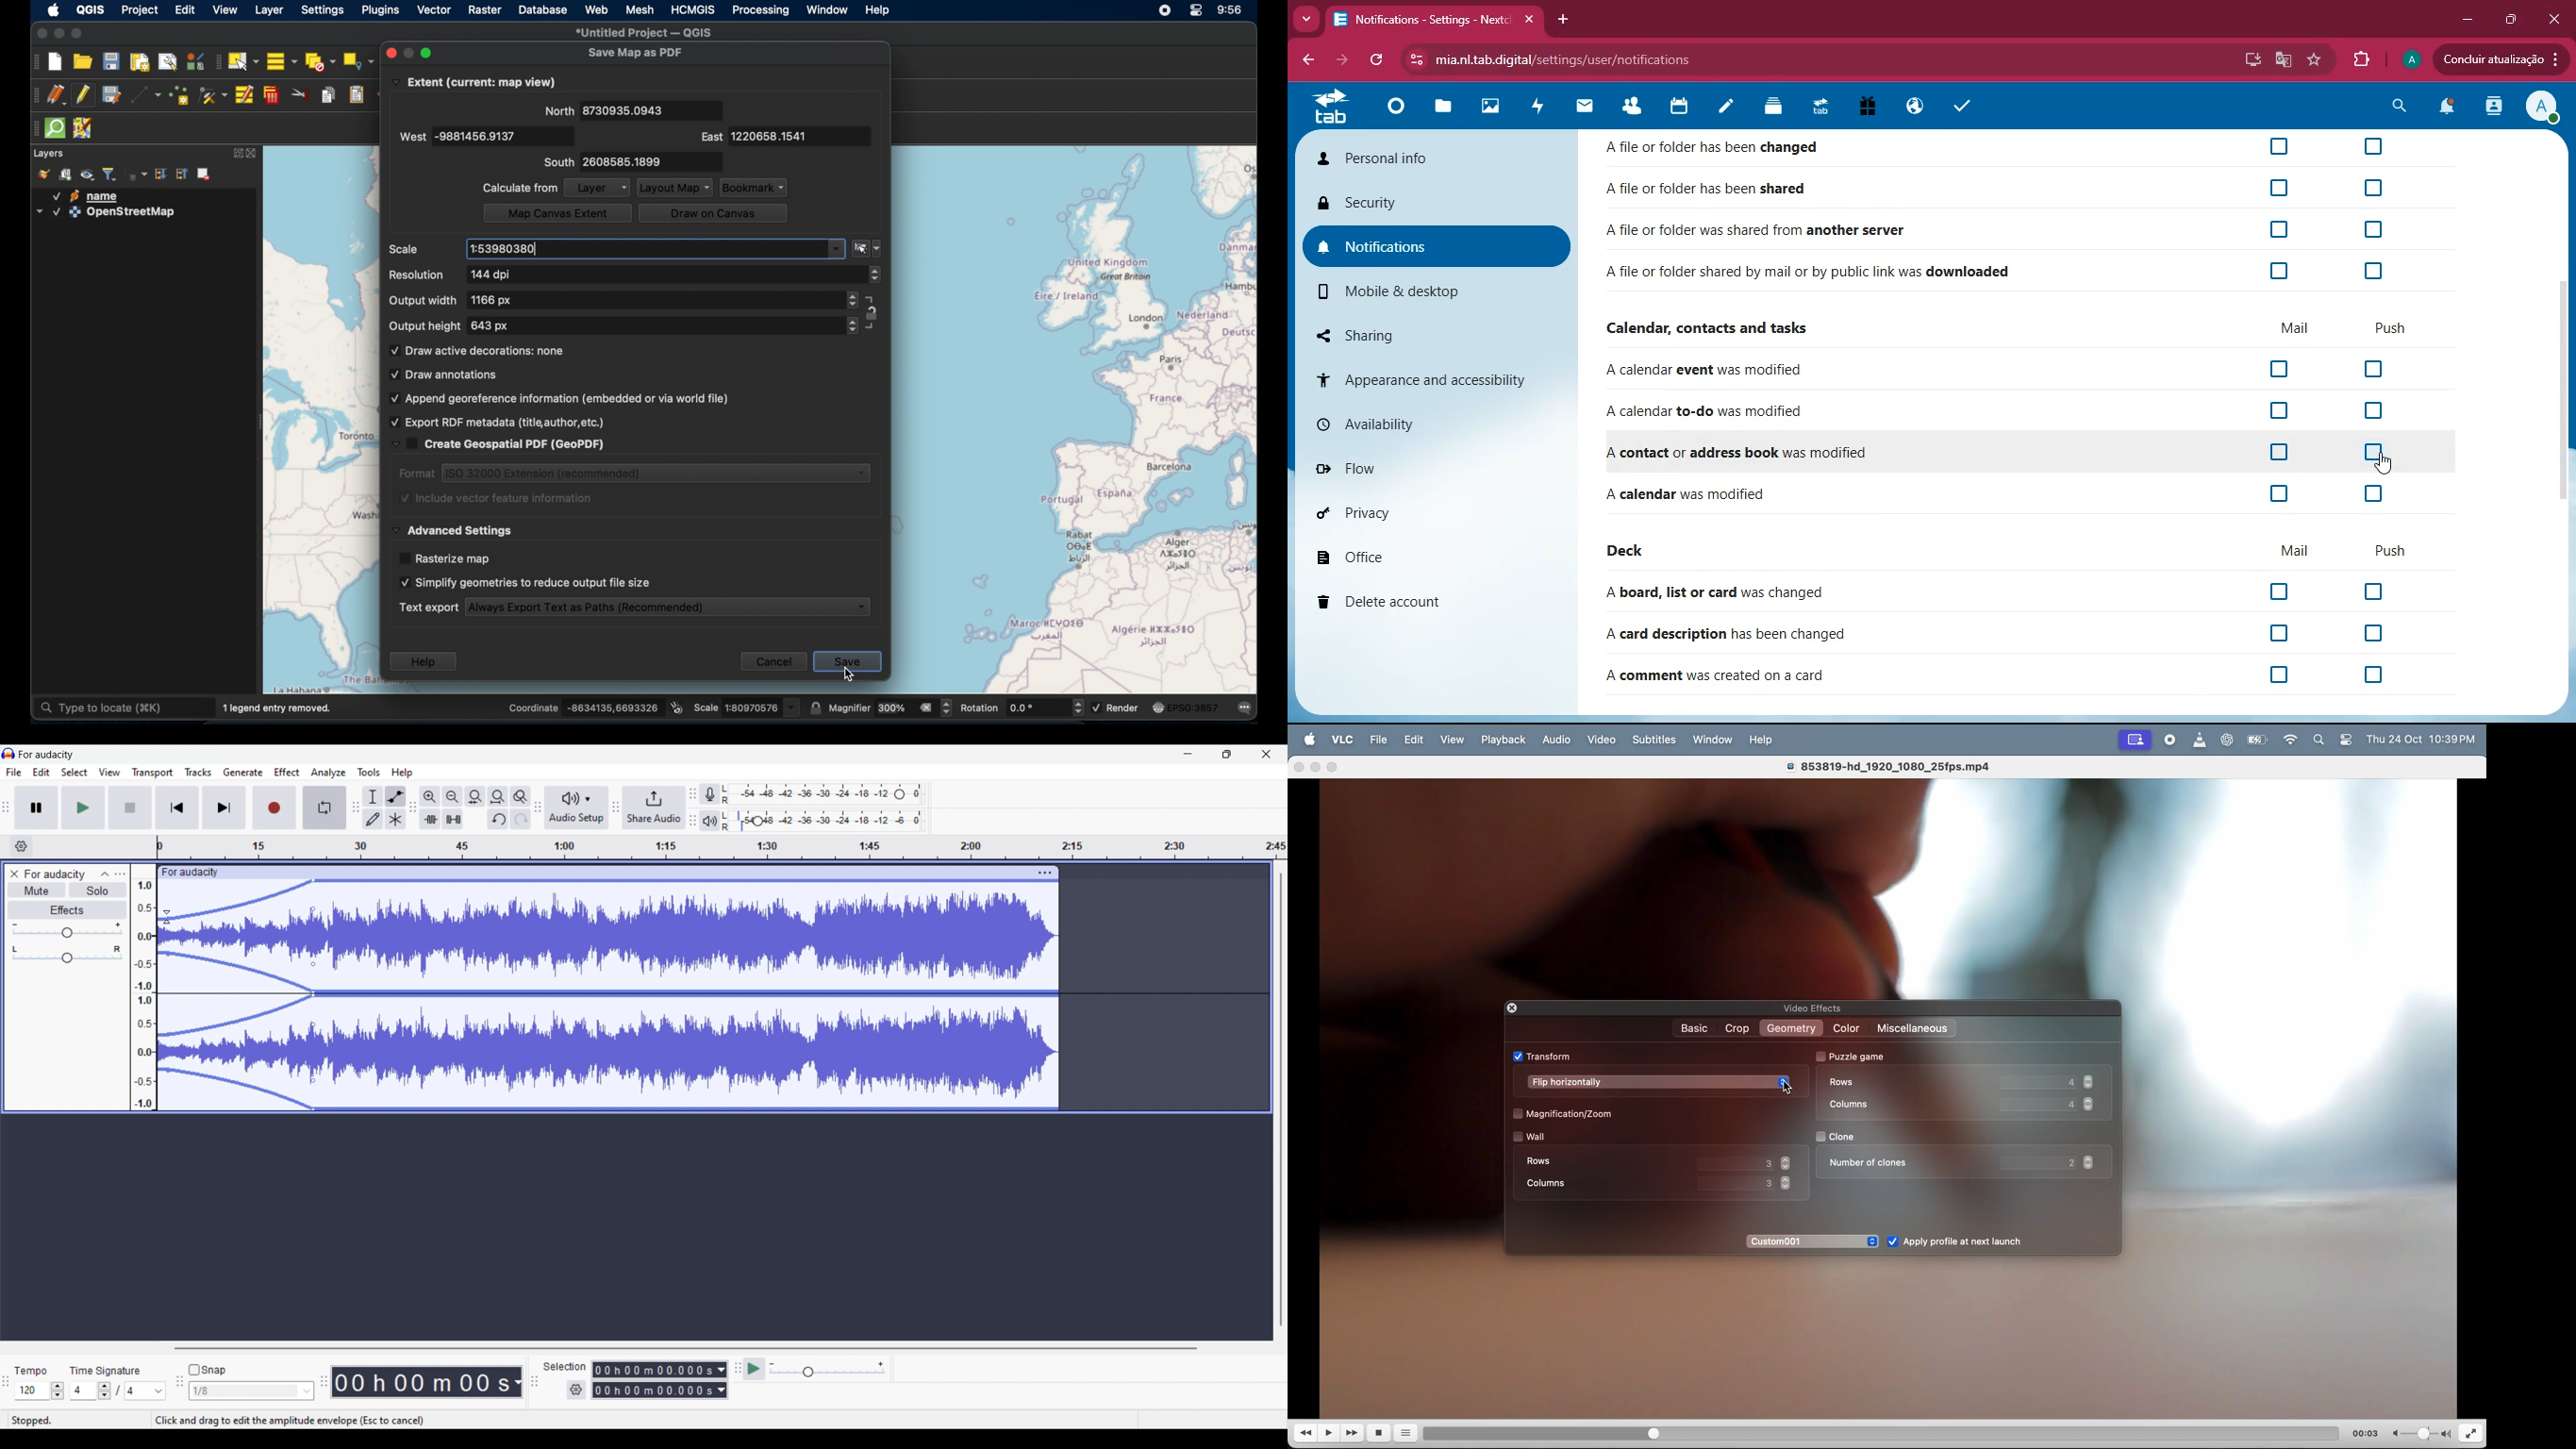 Image resolution: width=2576 pixels, height=1456 pixels. I want to click on Click and drag to edit the amplitude envelope (Esc to cancel), so click(290, 1421).